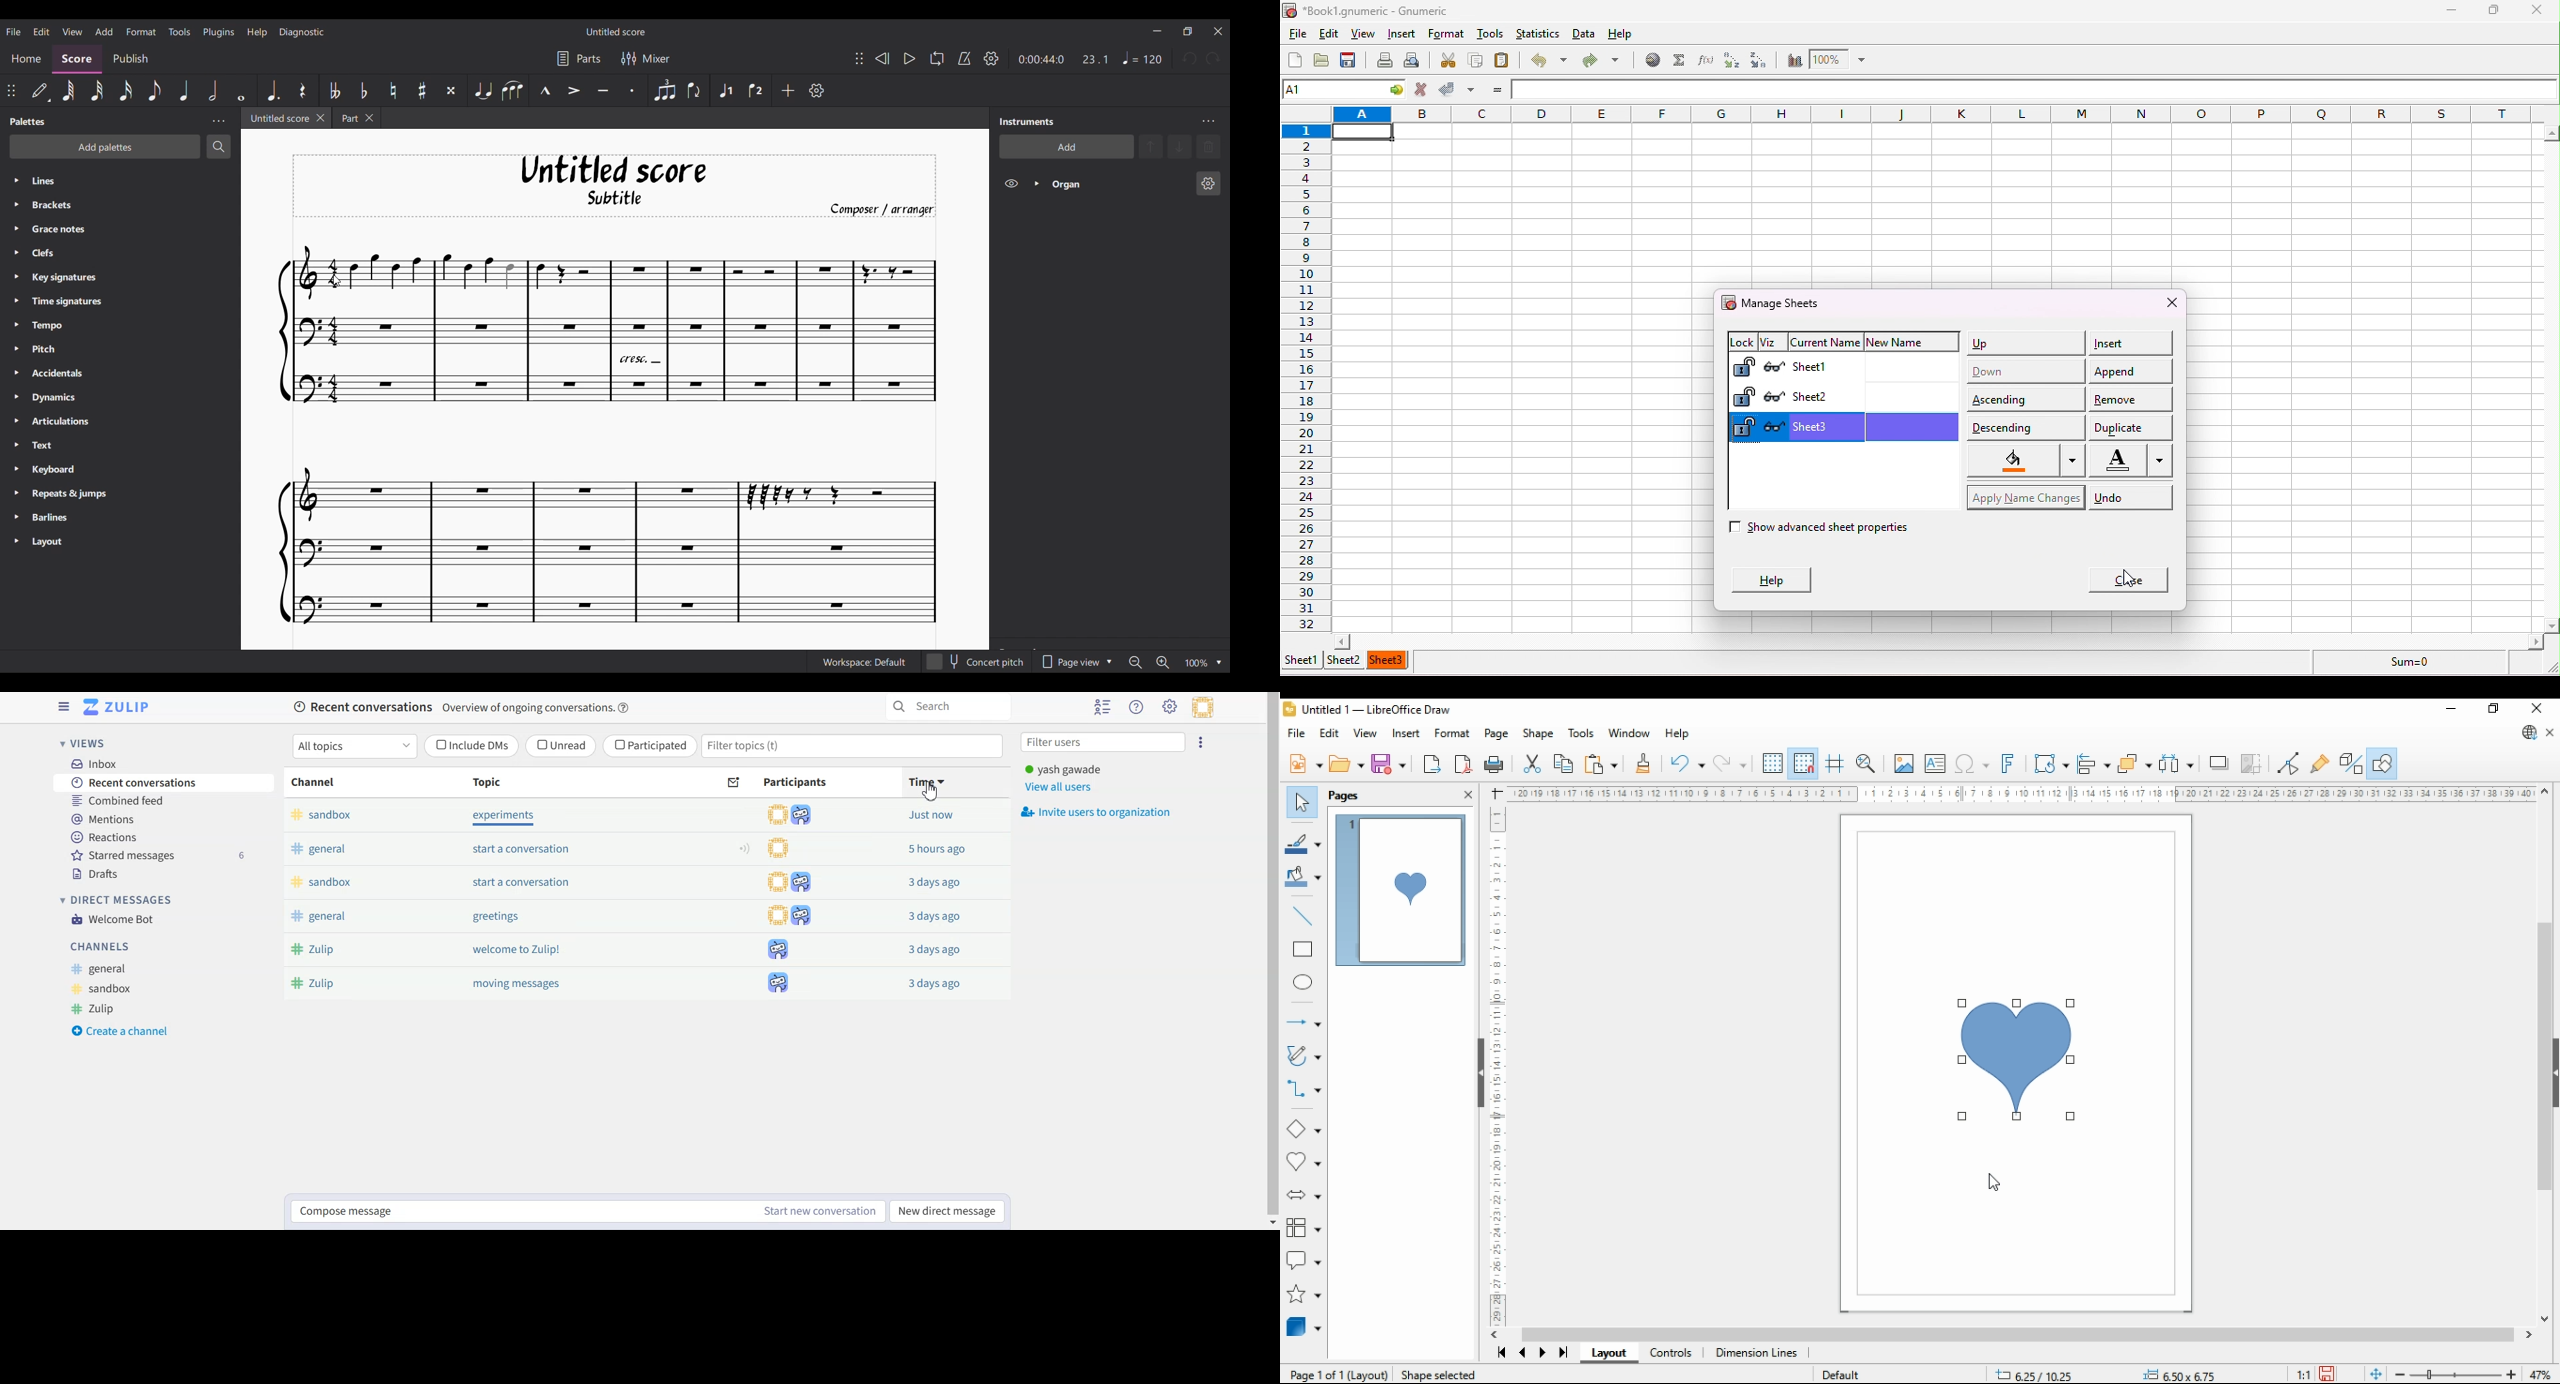 This screenshot has height=1400, width=2576. I want to click on Home section, so click(26, 59).